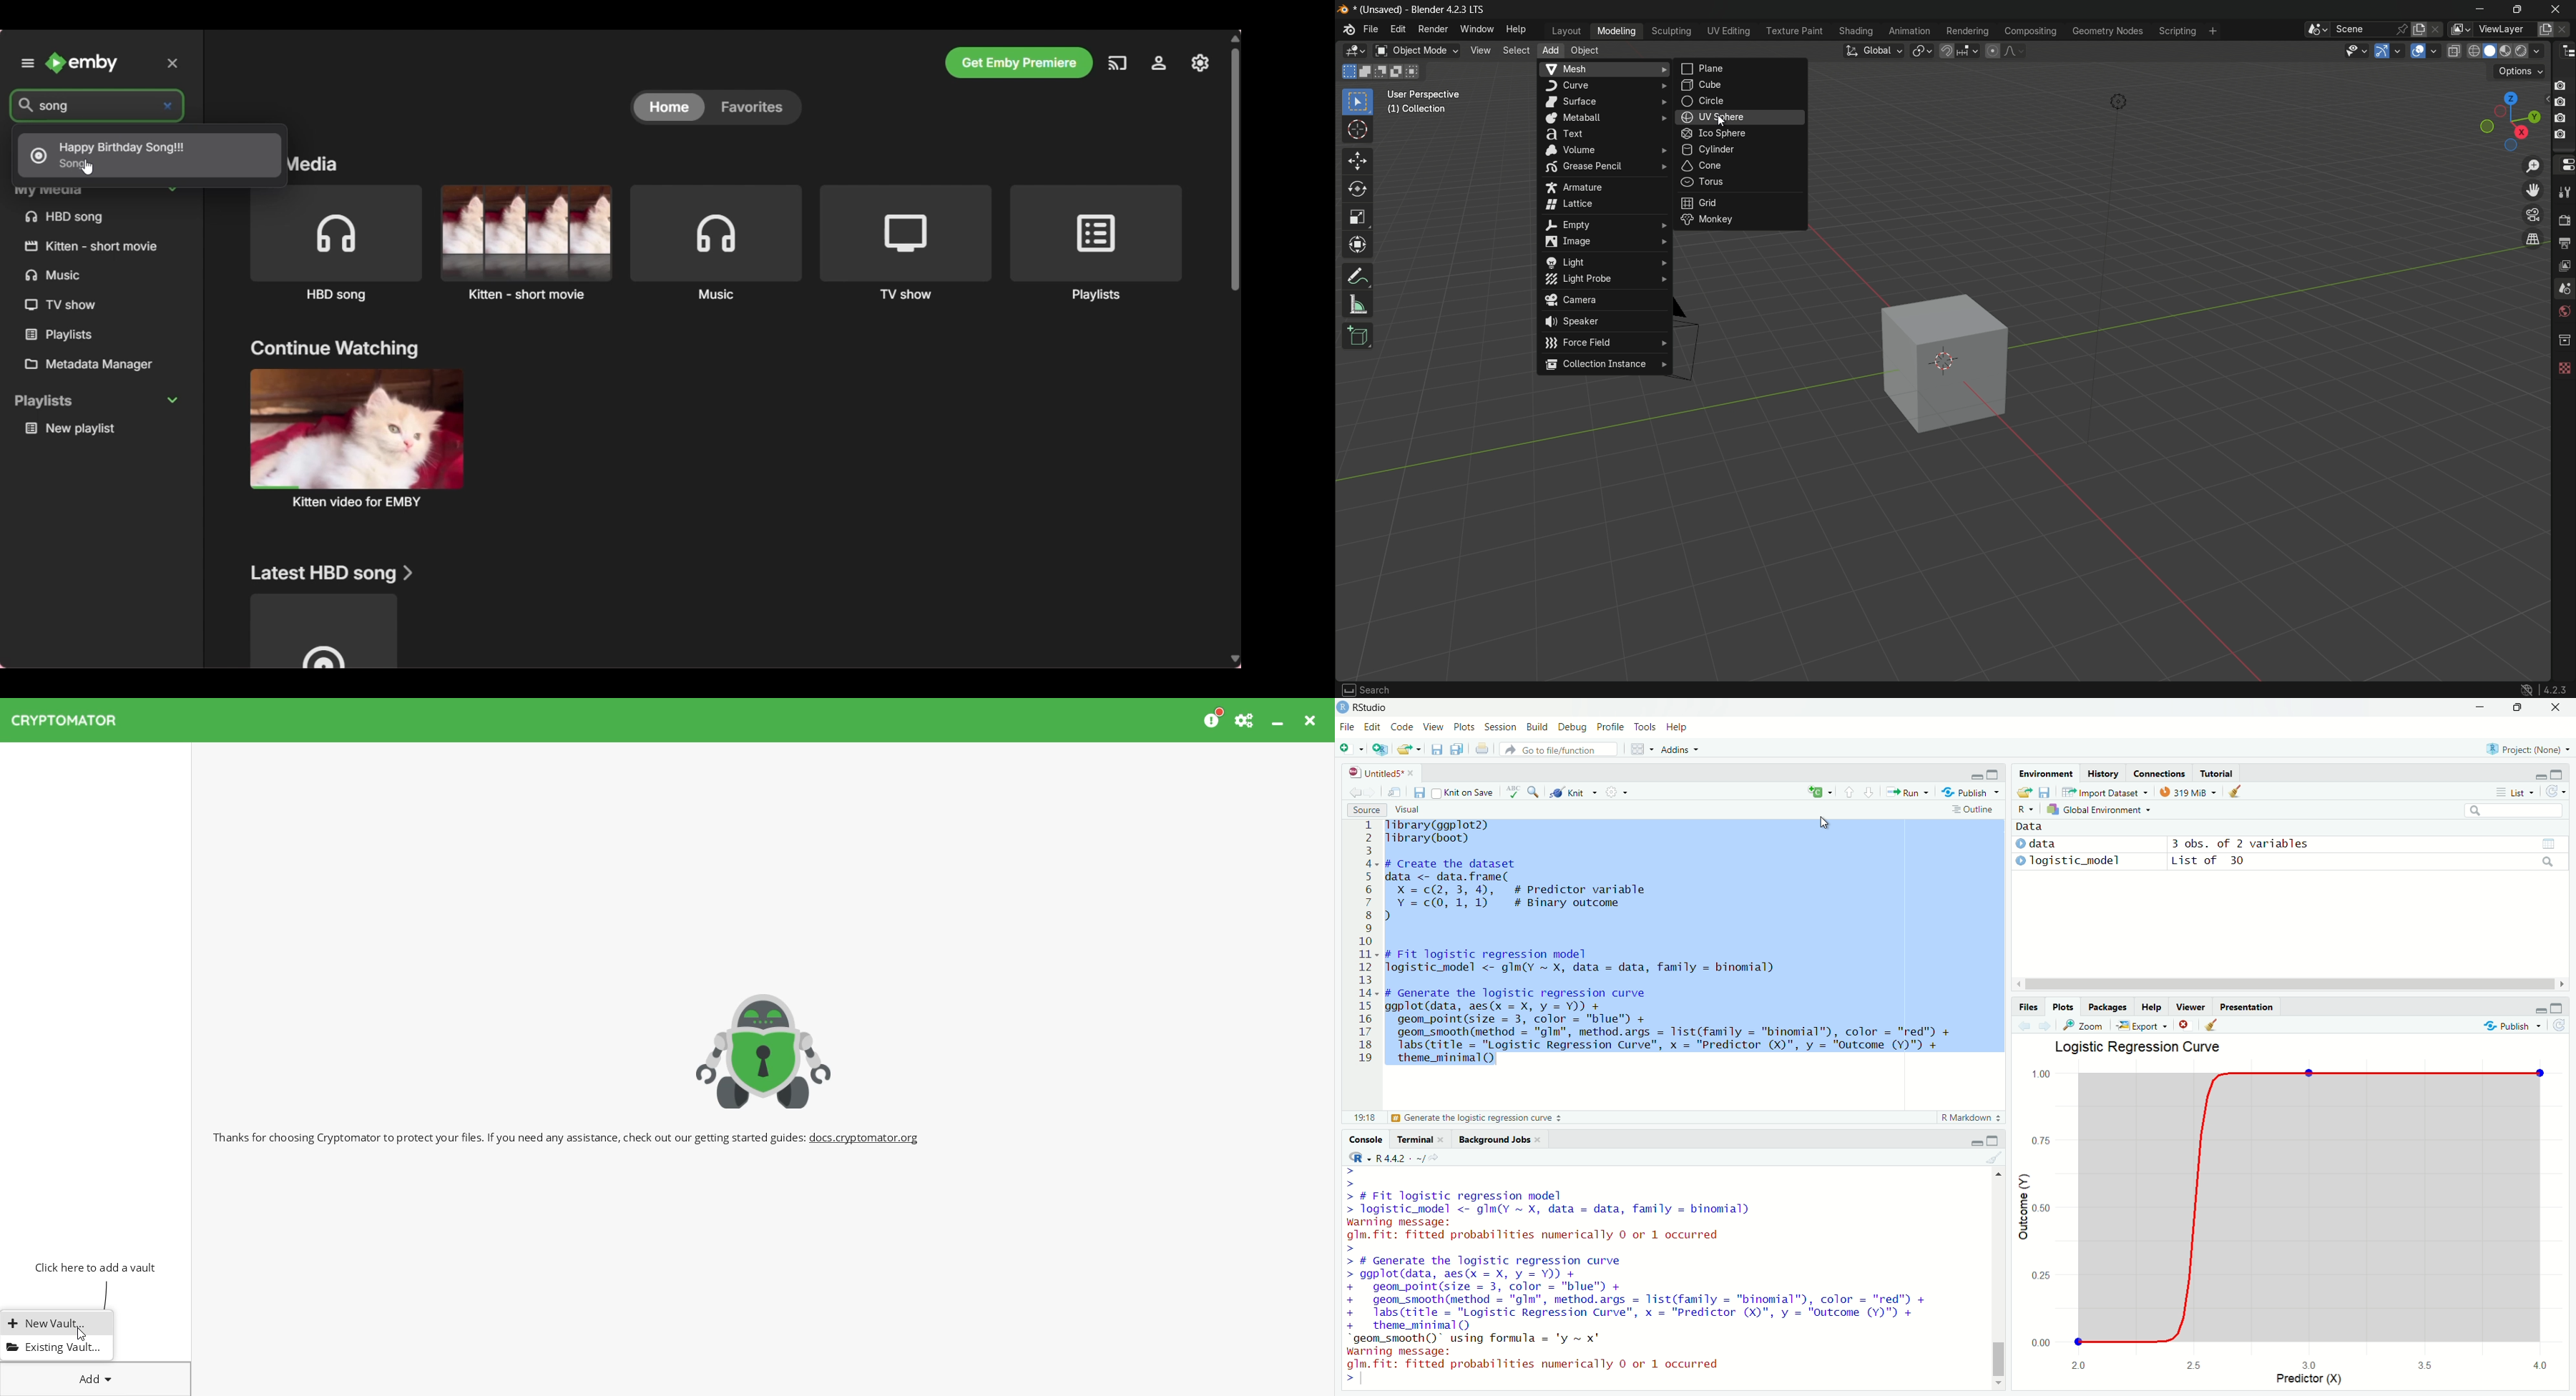  Describe the element at coordinates (2107, 1006) in the screenshot. I see `Packages` at that location.